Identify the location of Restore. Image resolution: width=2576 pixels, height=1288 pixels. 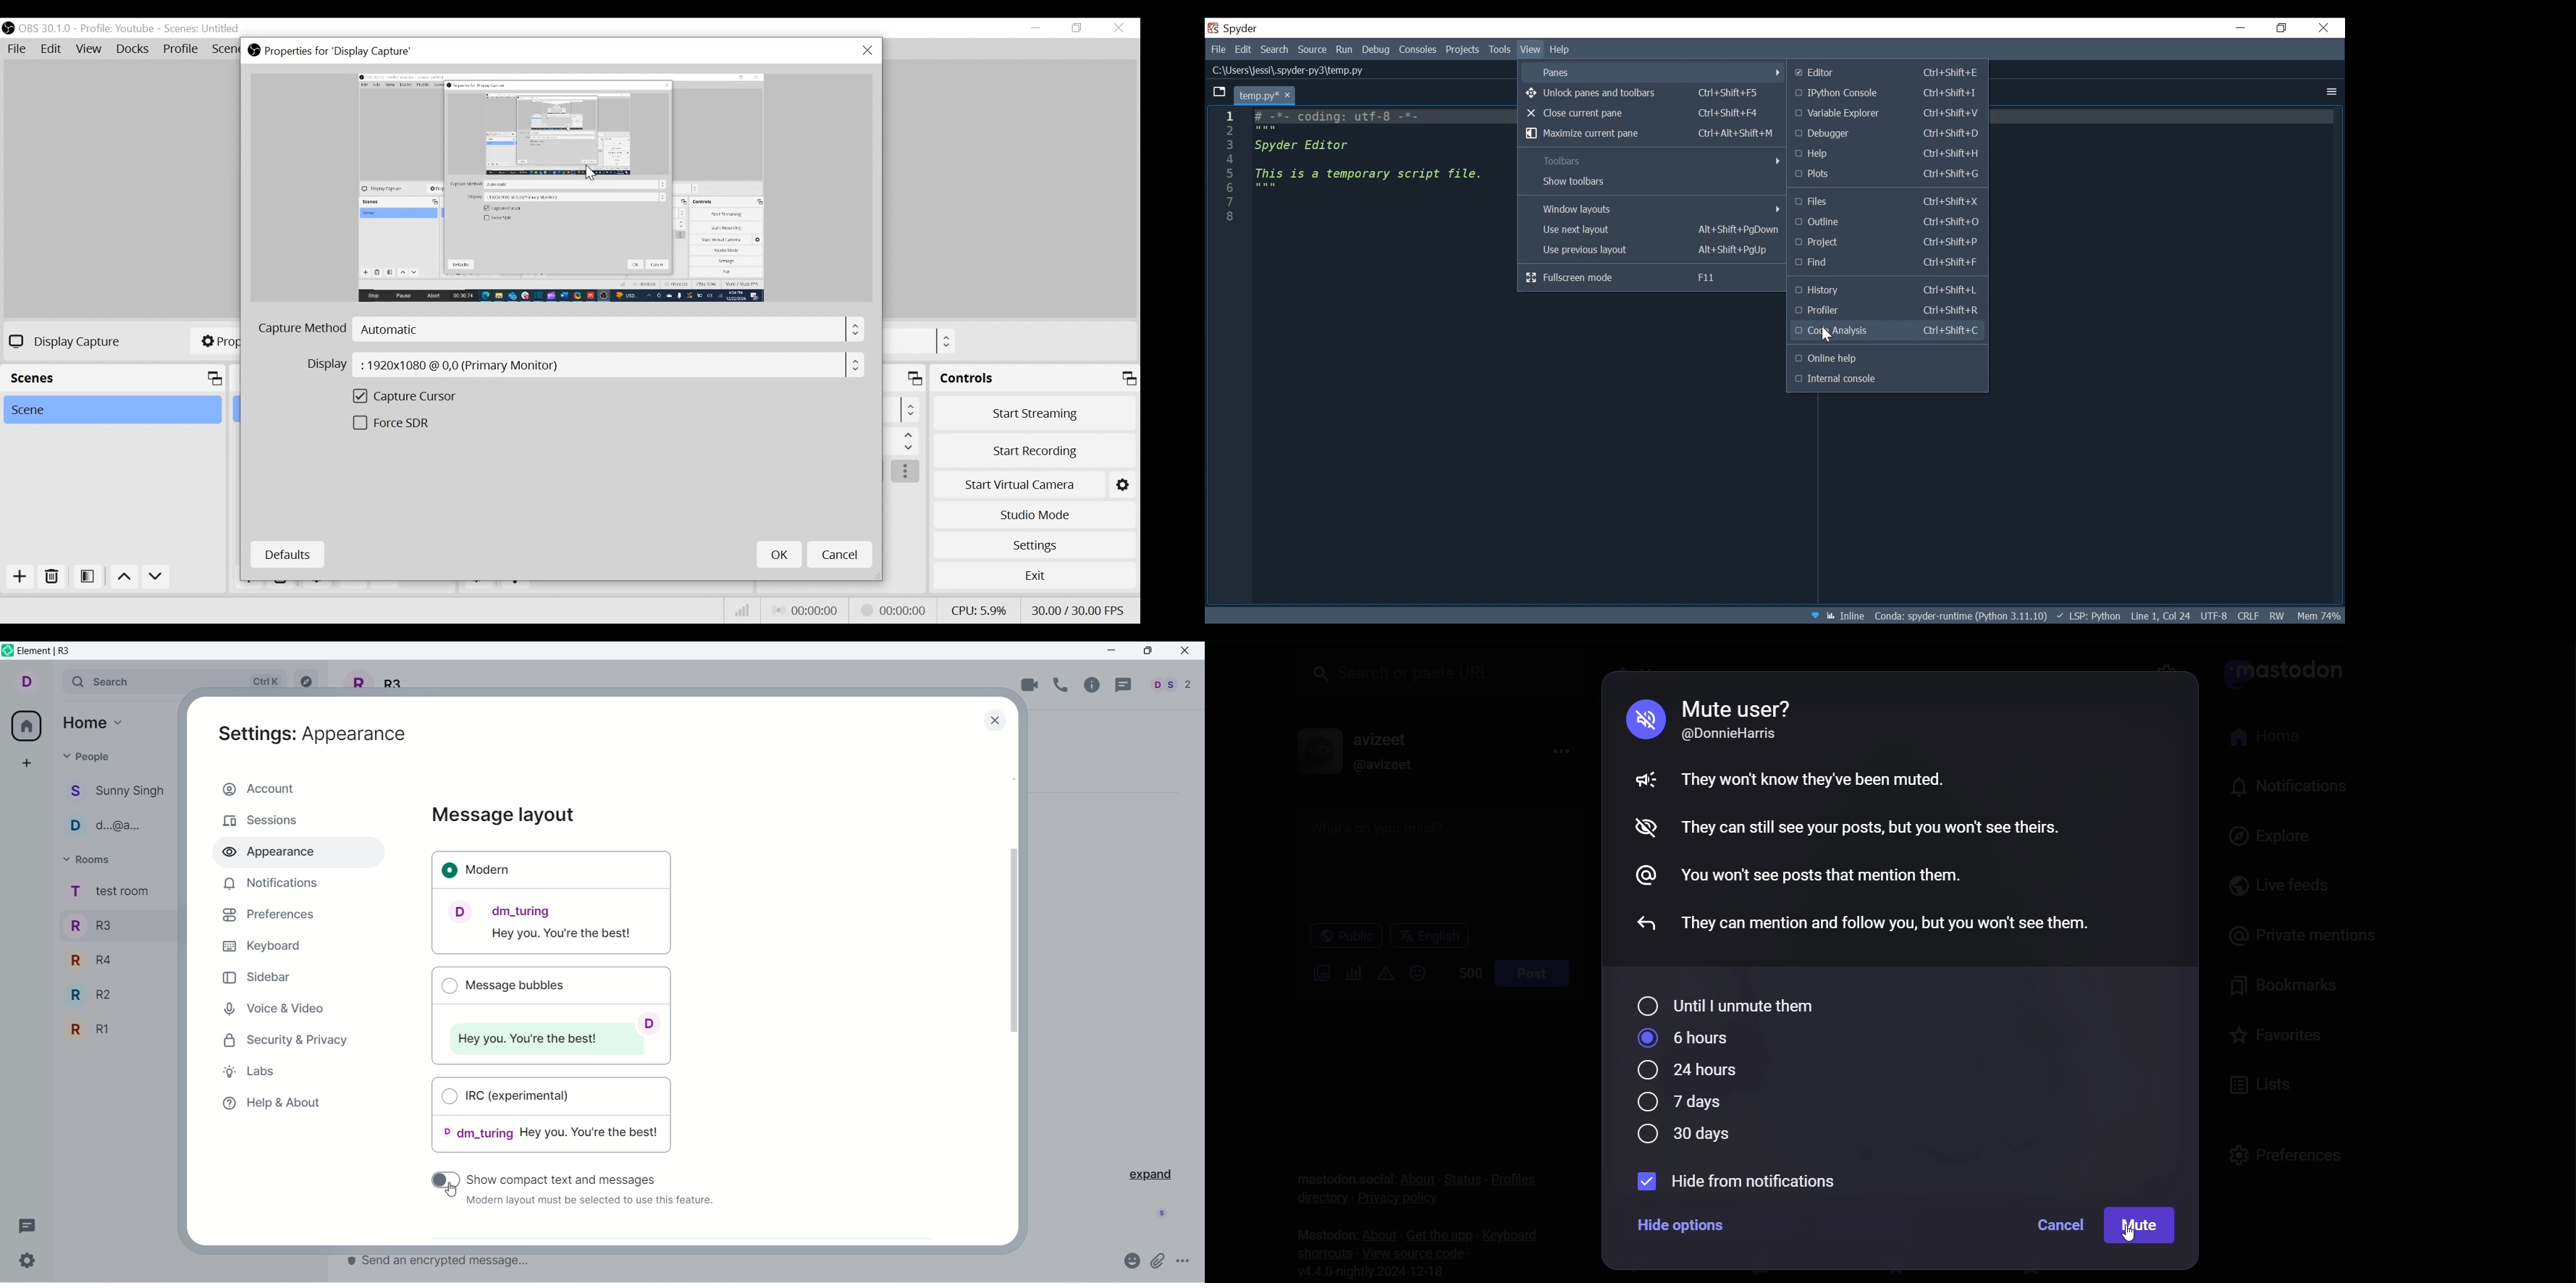
(1077, 29).